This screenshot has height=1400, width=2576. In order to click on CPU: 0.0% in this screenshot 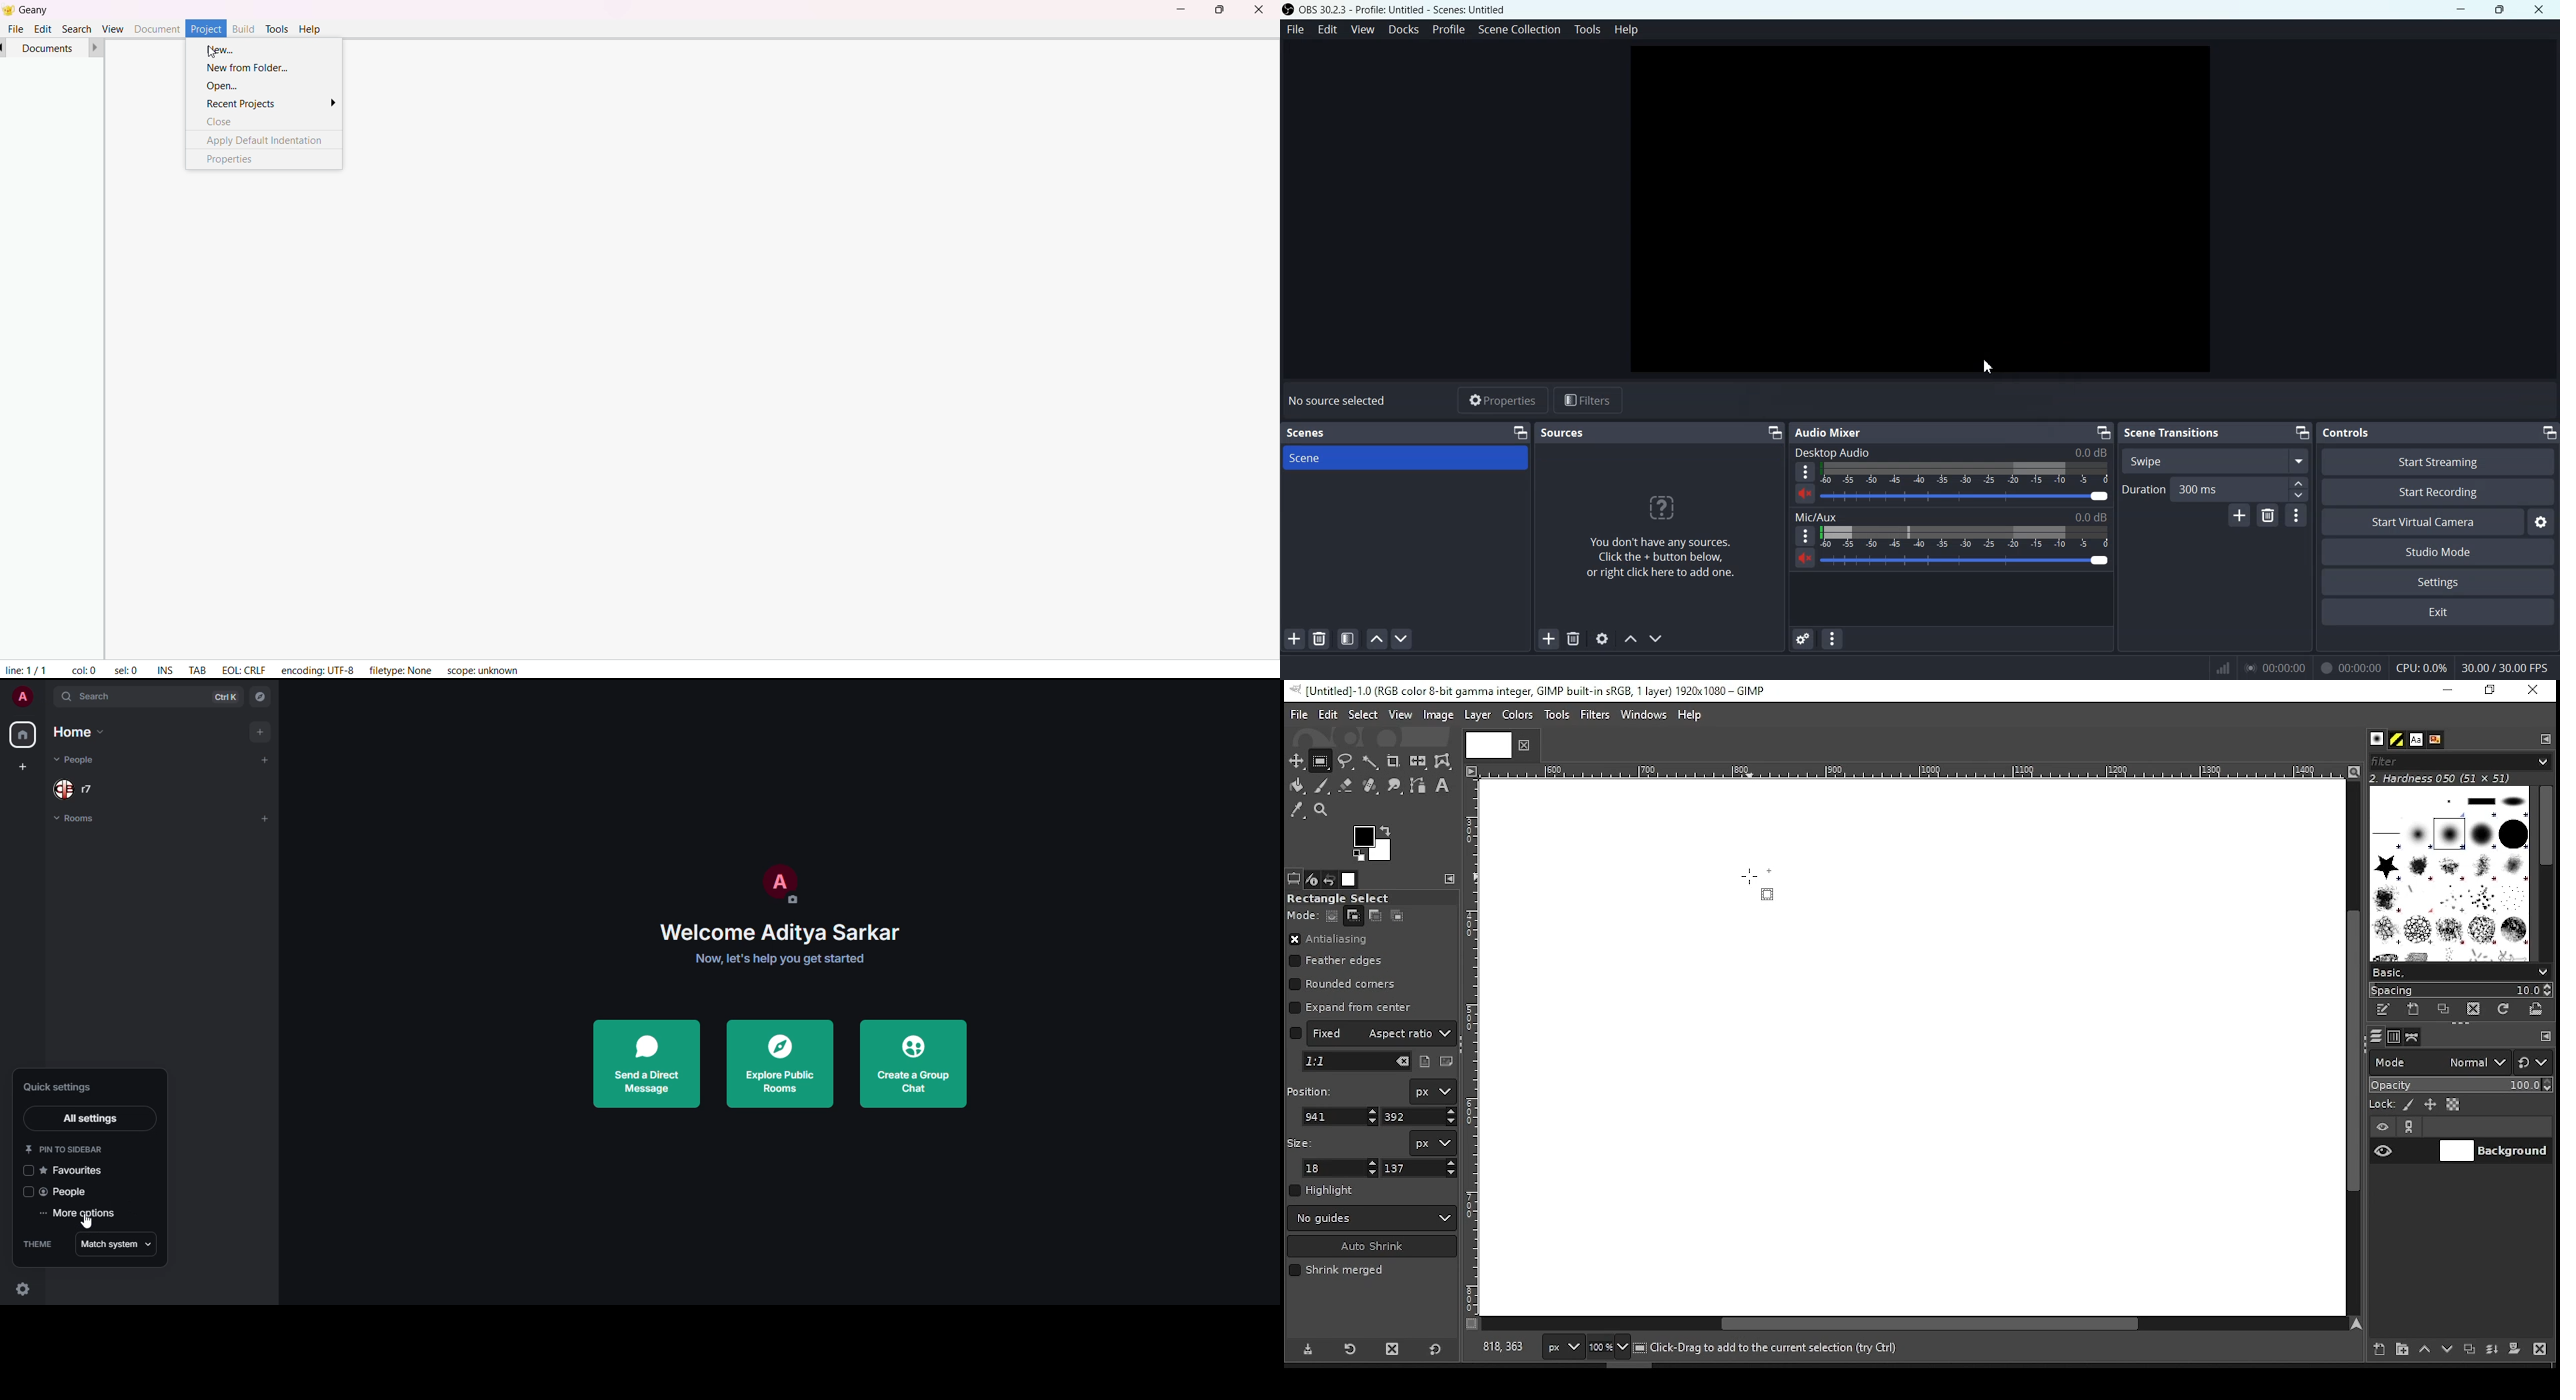, I will do `click(2421, 667)`.